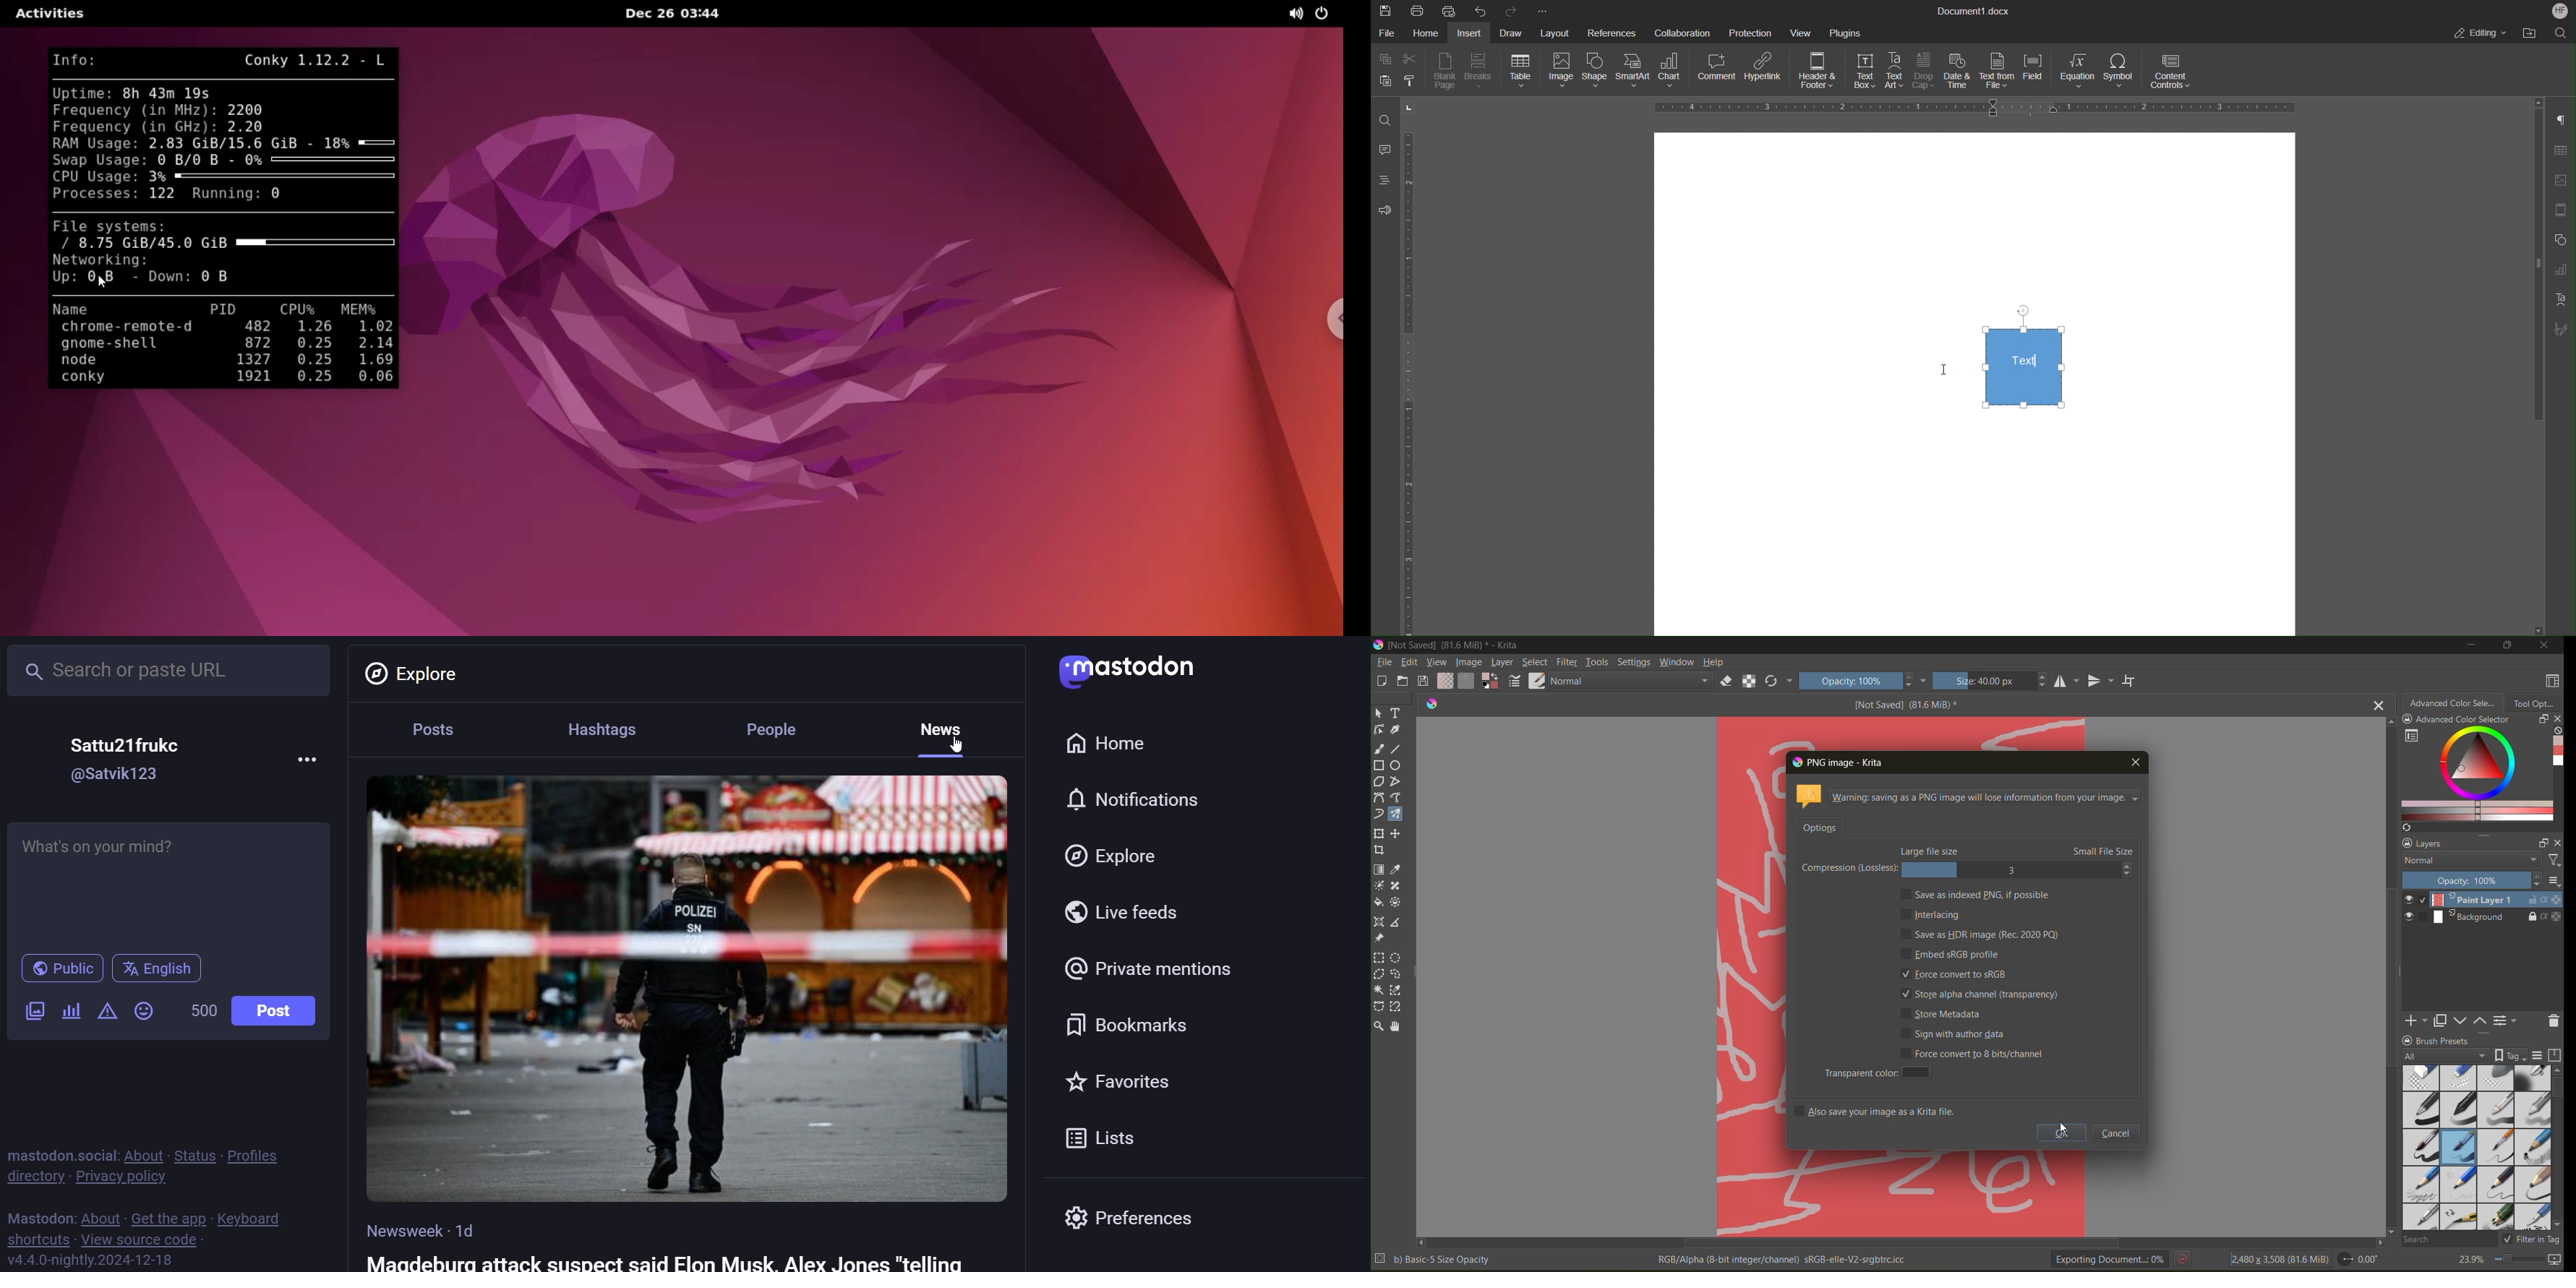  I want to click on Plugins, so click(1845, 32).